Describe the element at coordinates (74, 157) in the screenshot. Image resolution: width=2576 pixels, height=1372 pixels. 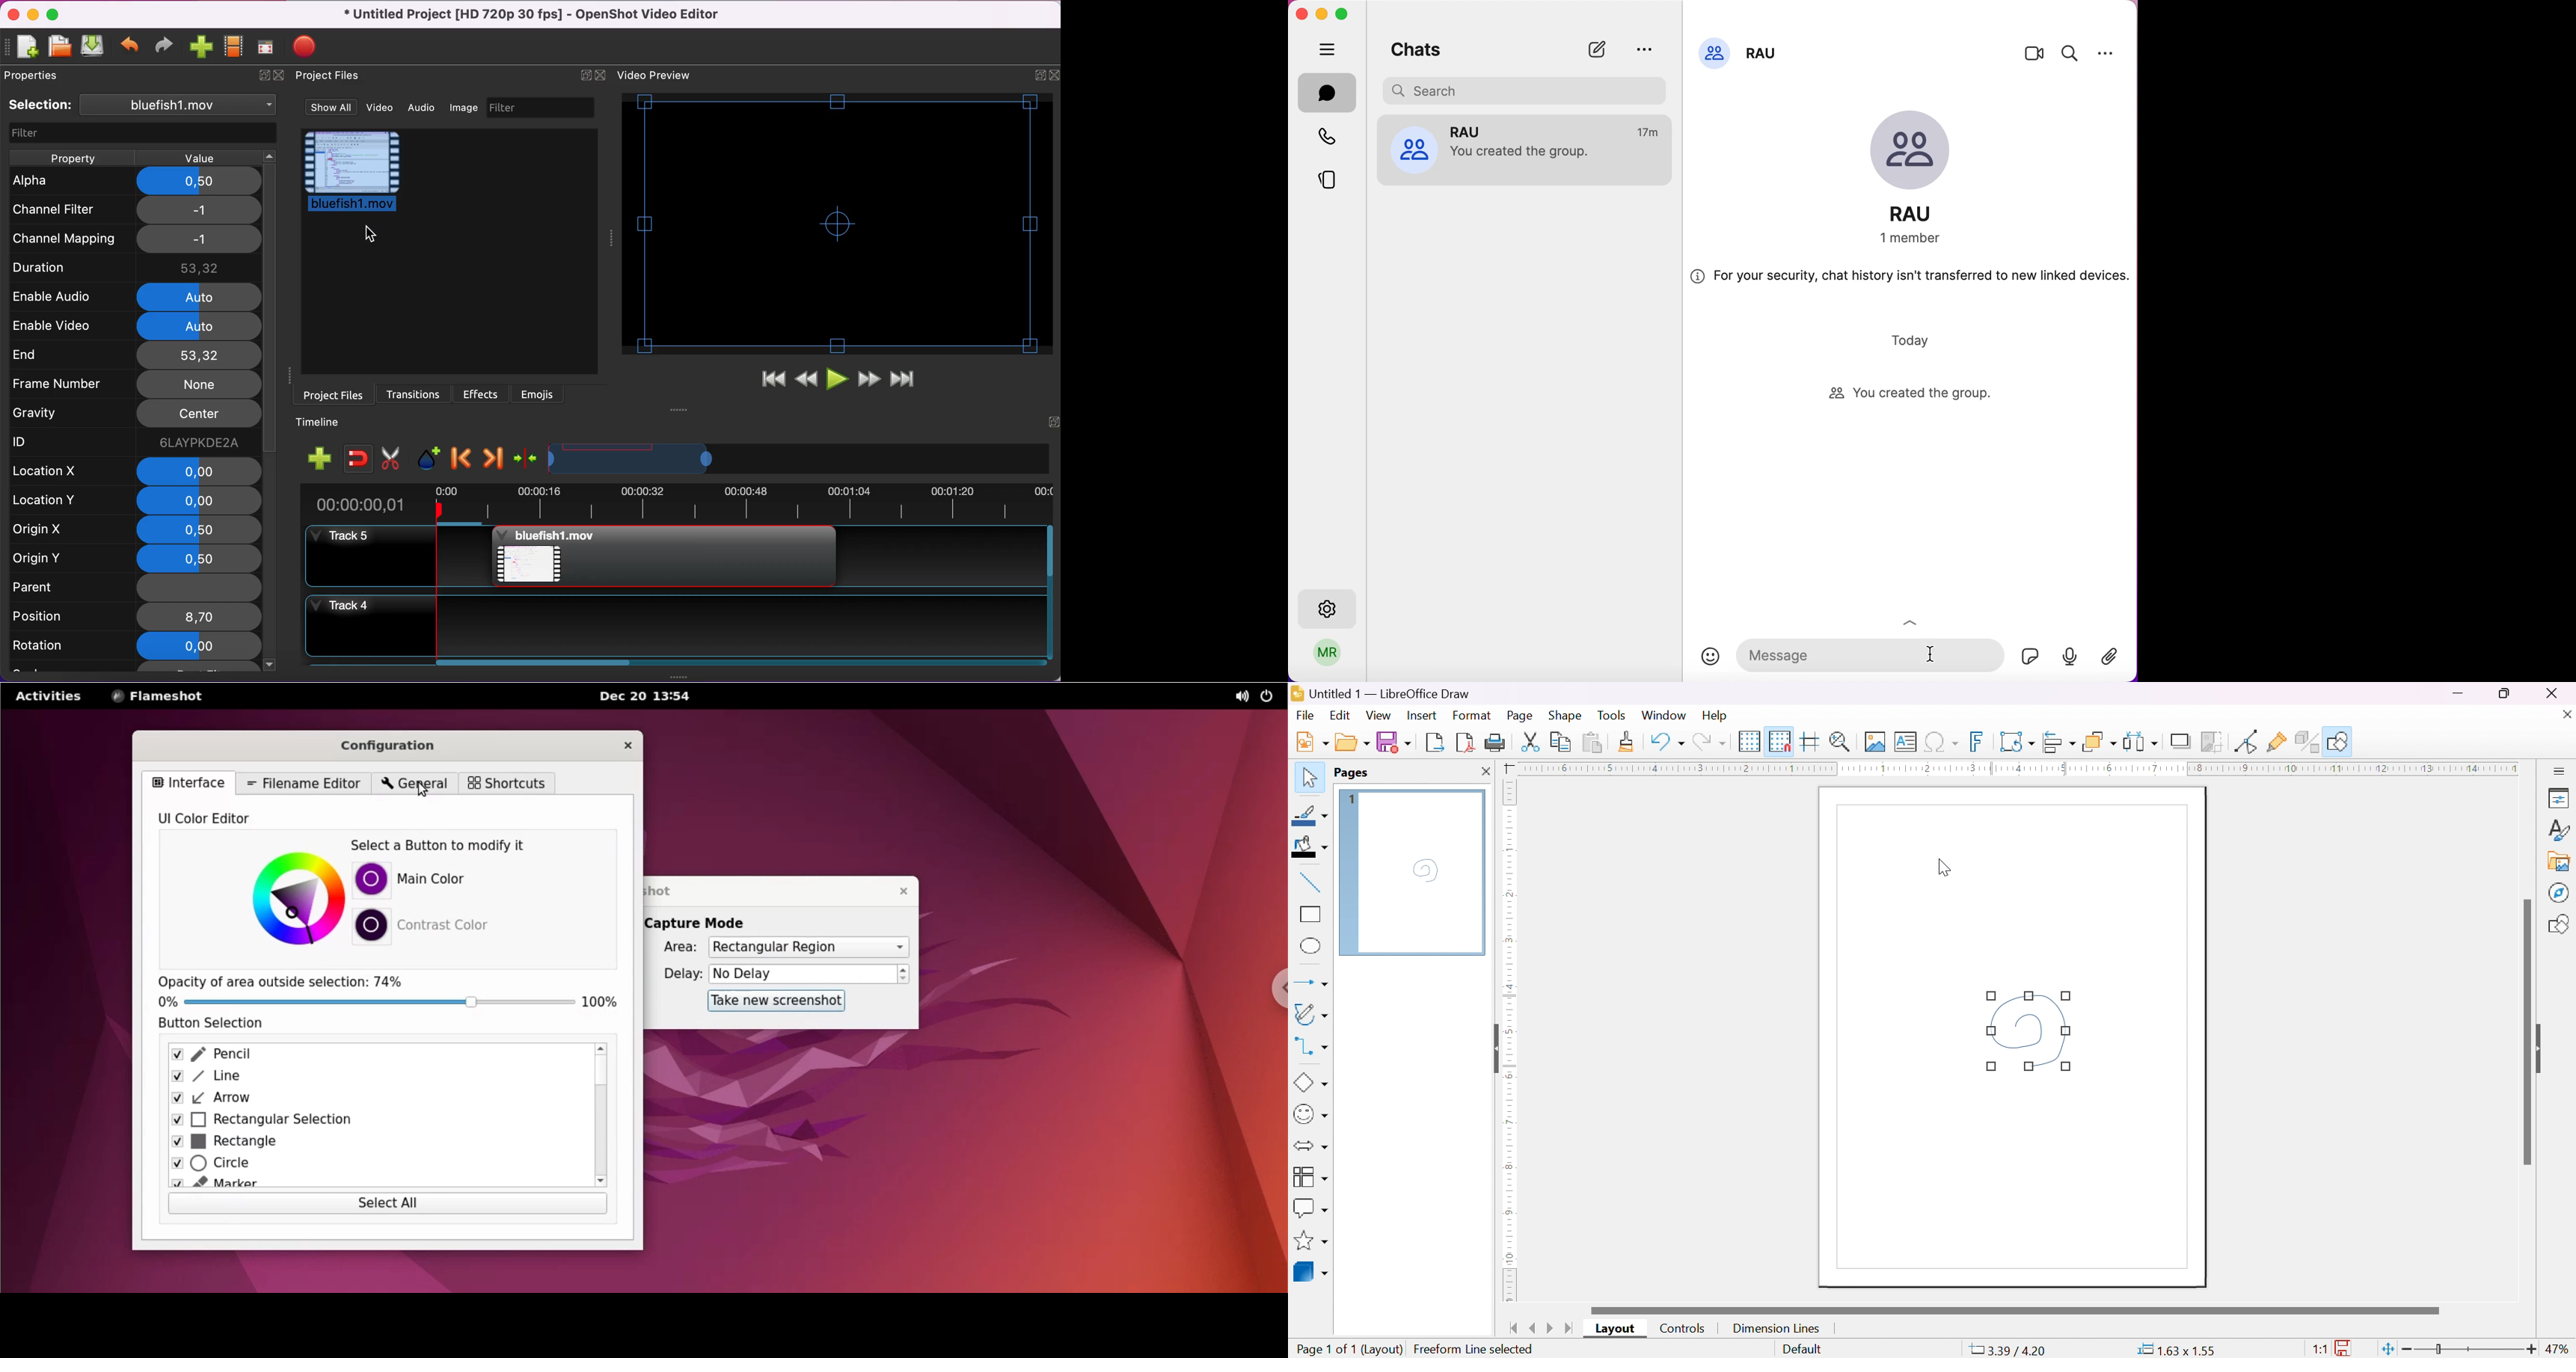
I see `property` at that location.